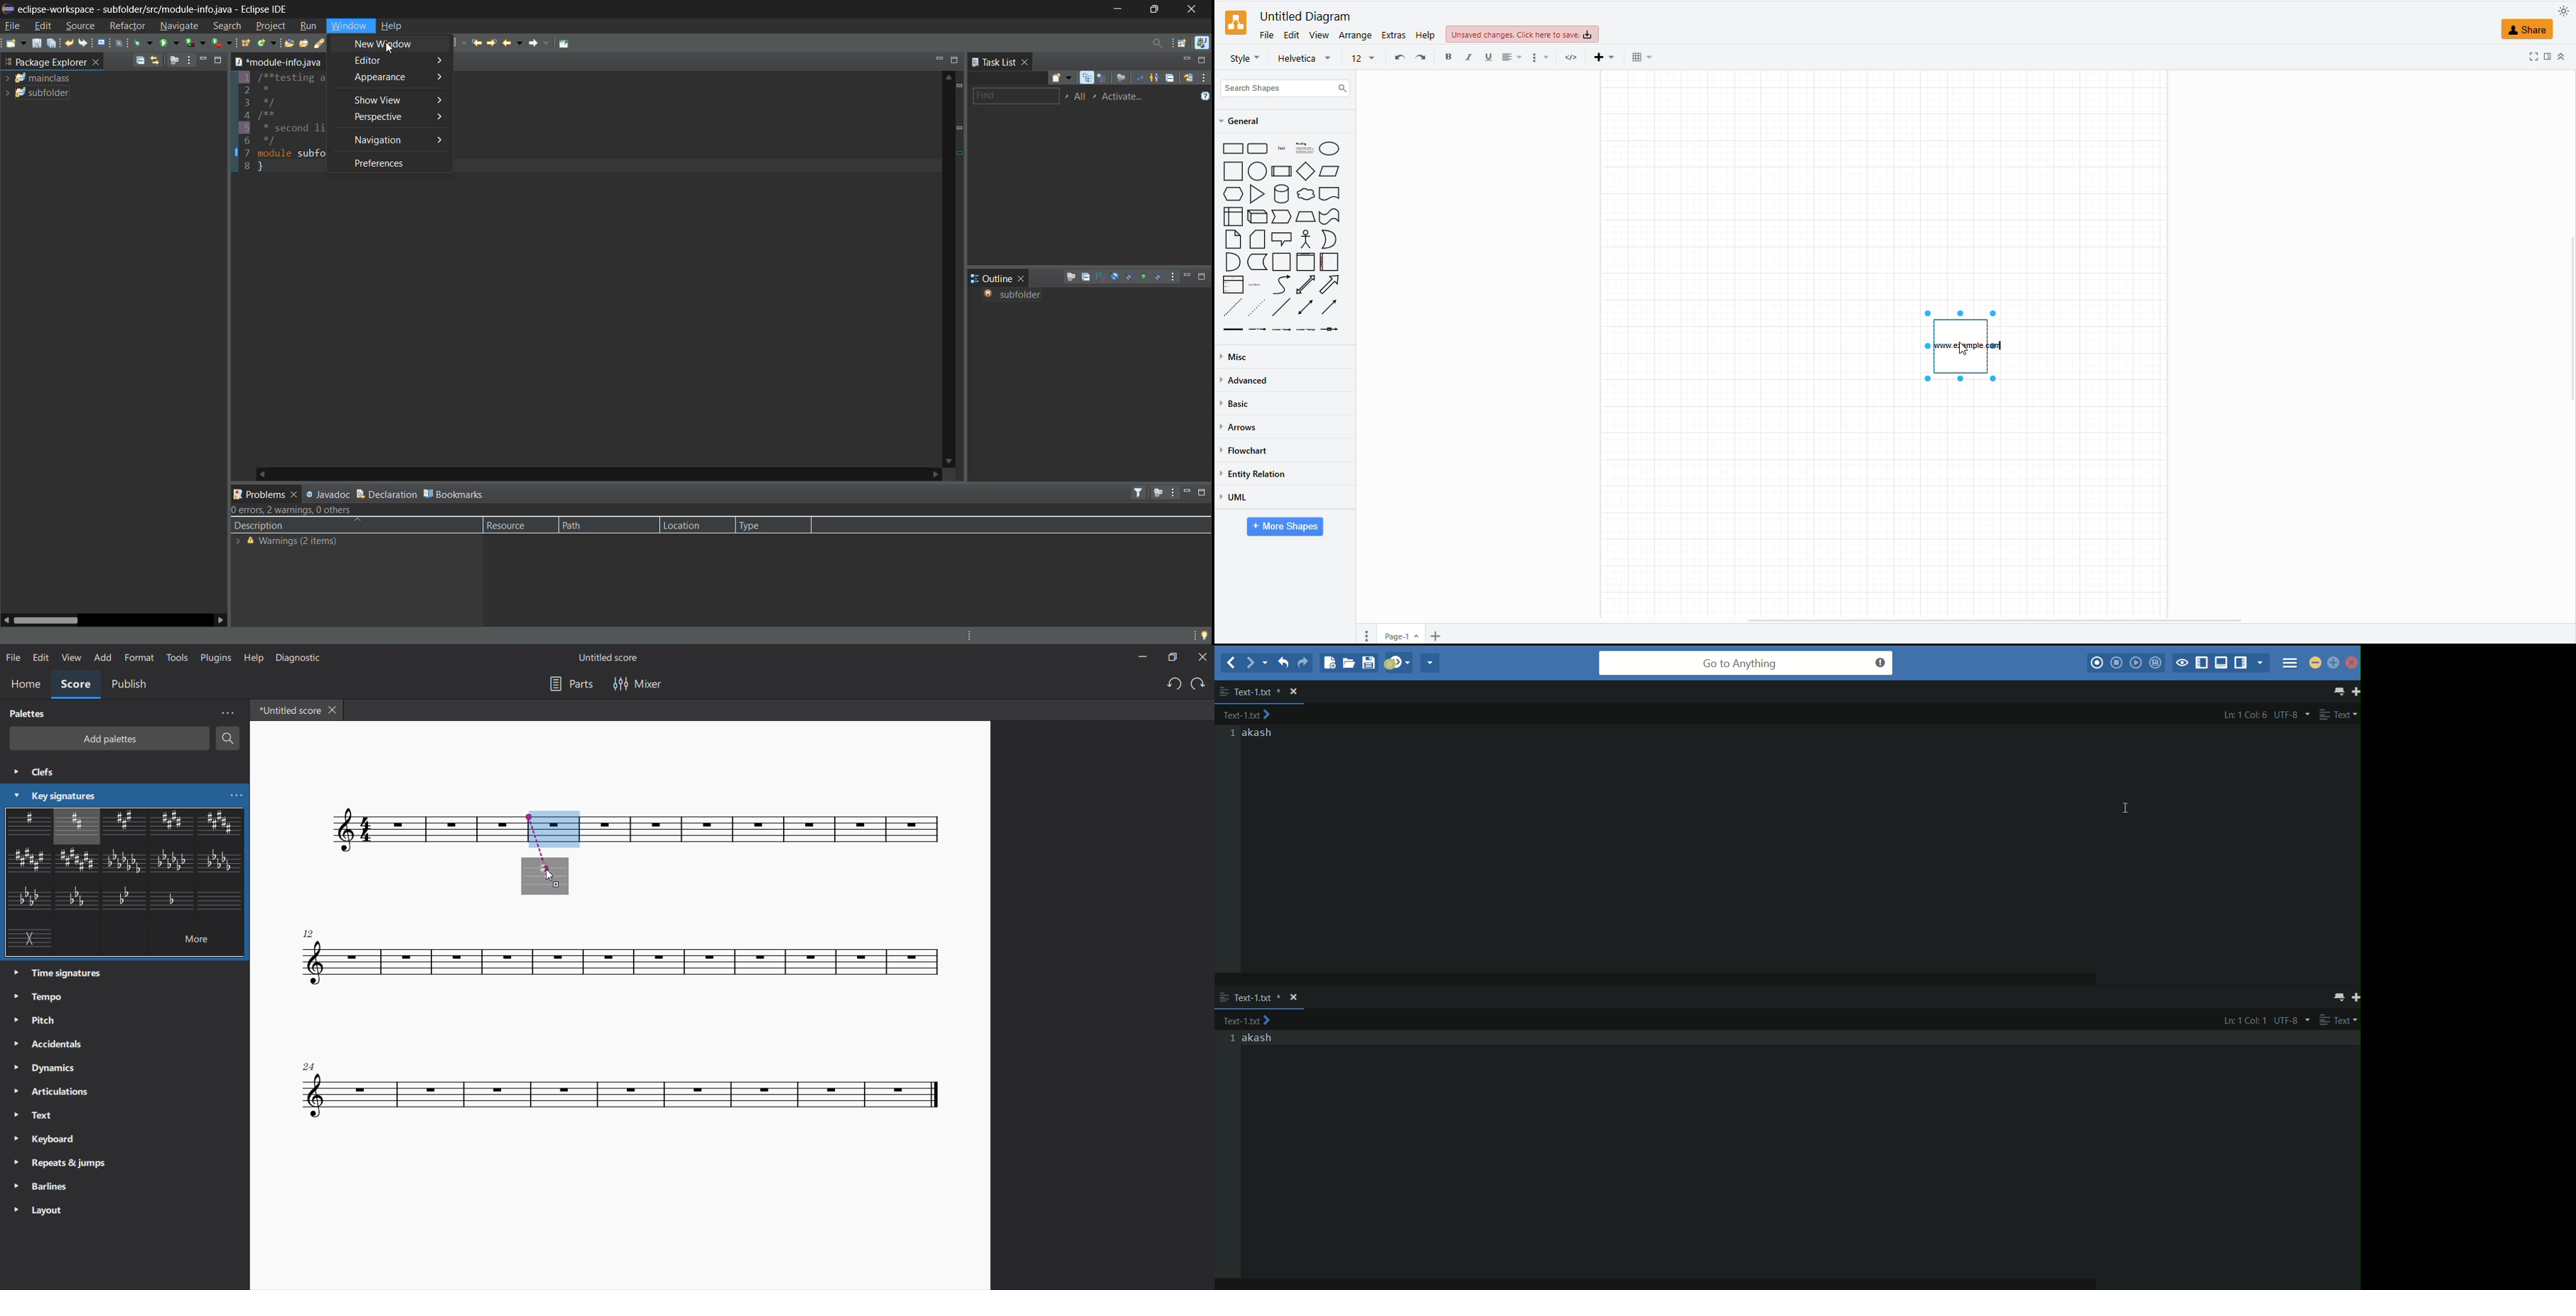 Image resolution: width=2576 pixels, height=1316 pixels. Describe the element at coordinates (1234, 307) in the screenshot. I see `dashed line` at that location.